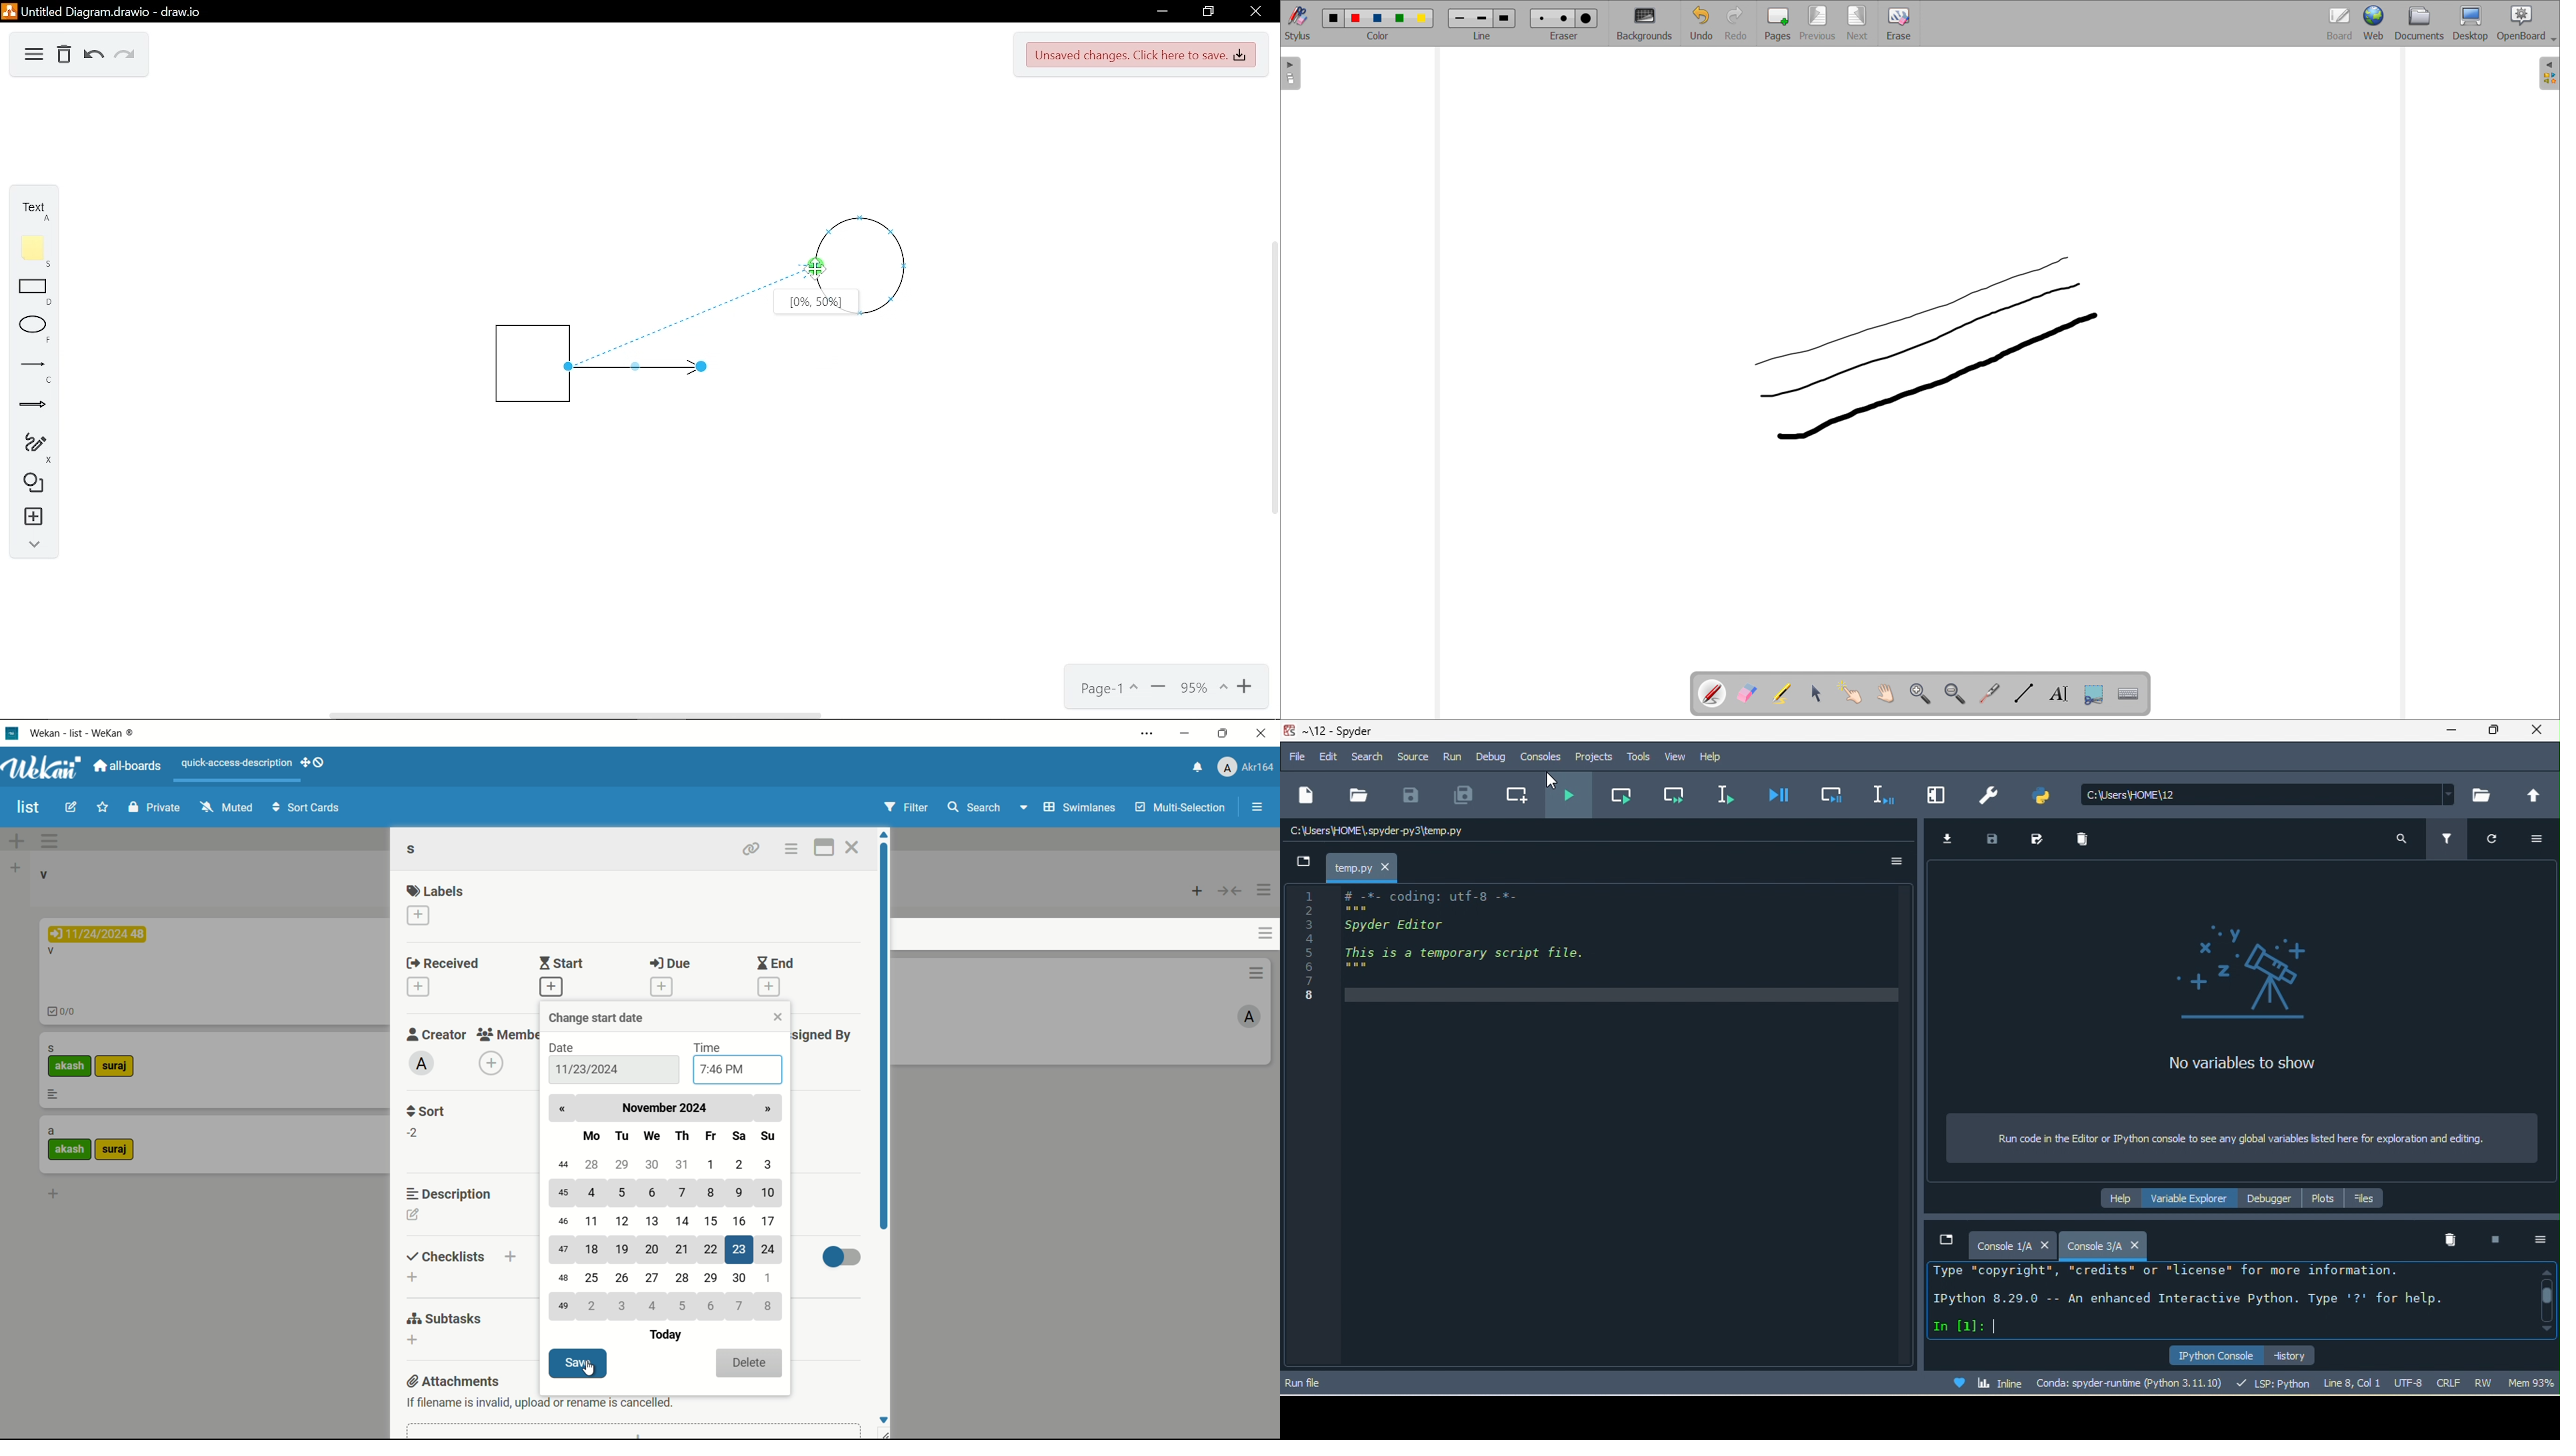 The height and width of the screenshot is (1456, 2576). I want to click on add card bottom, so click(53, 1193).